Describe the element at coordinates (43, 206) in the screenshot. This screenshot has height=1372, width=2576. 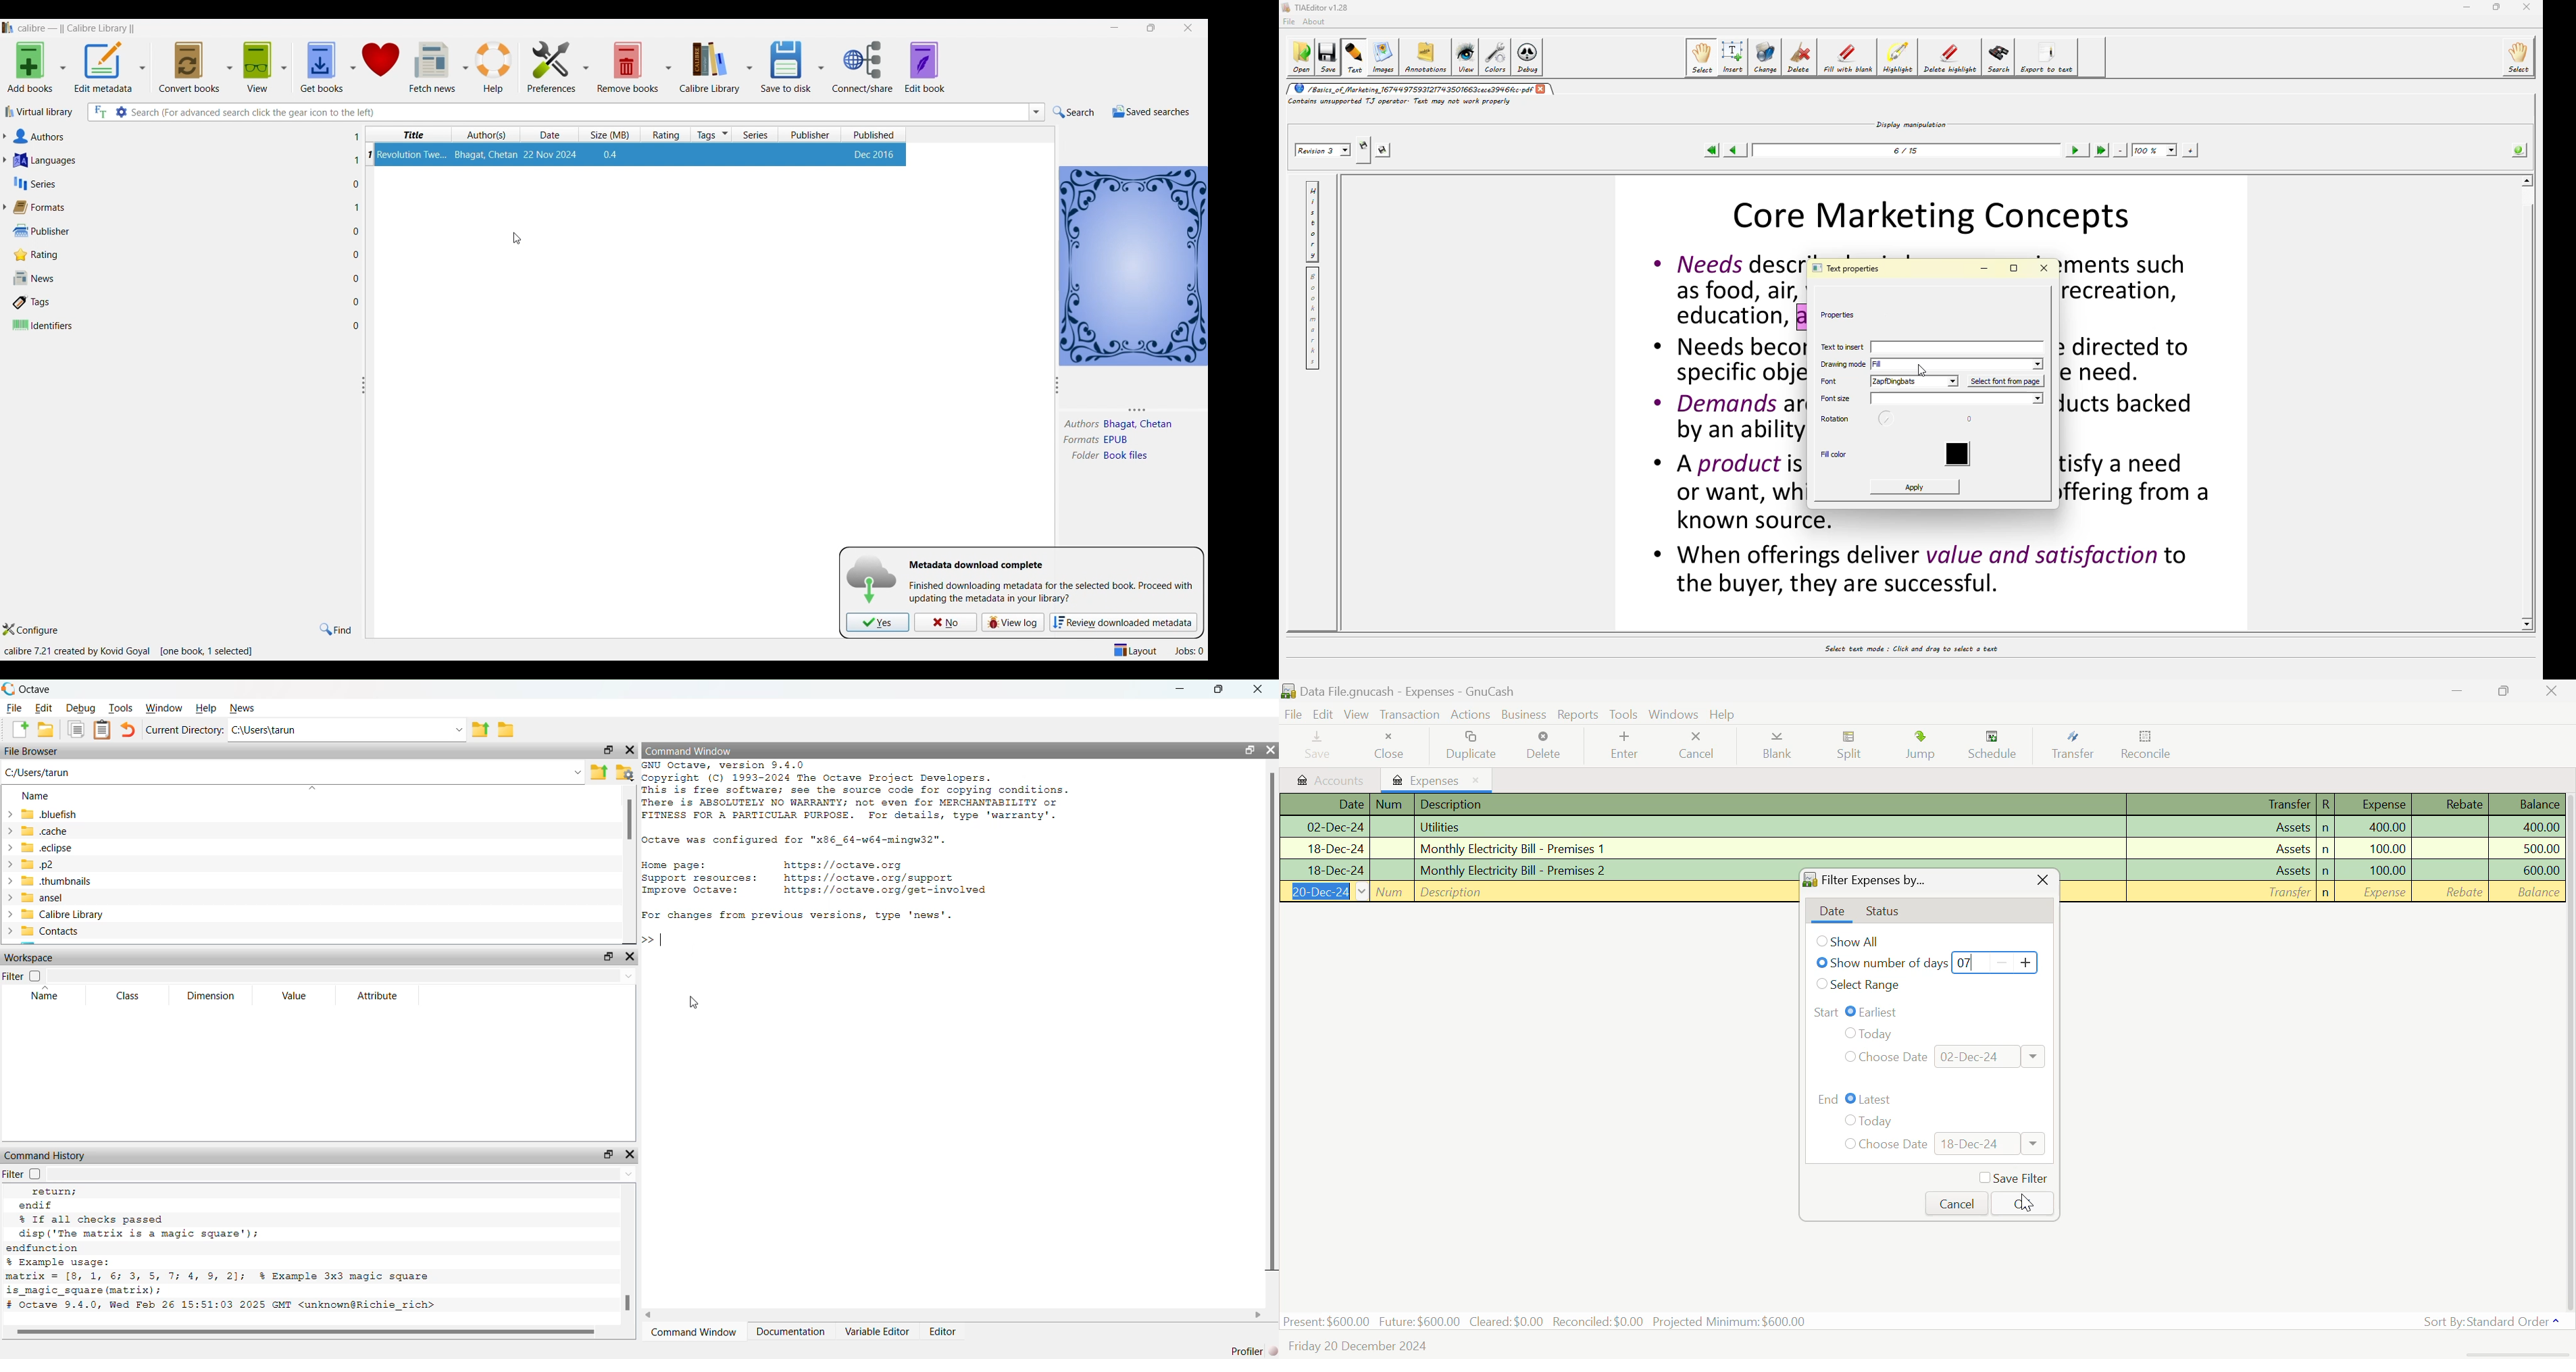
I see `formats` at that location.